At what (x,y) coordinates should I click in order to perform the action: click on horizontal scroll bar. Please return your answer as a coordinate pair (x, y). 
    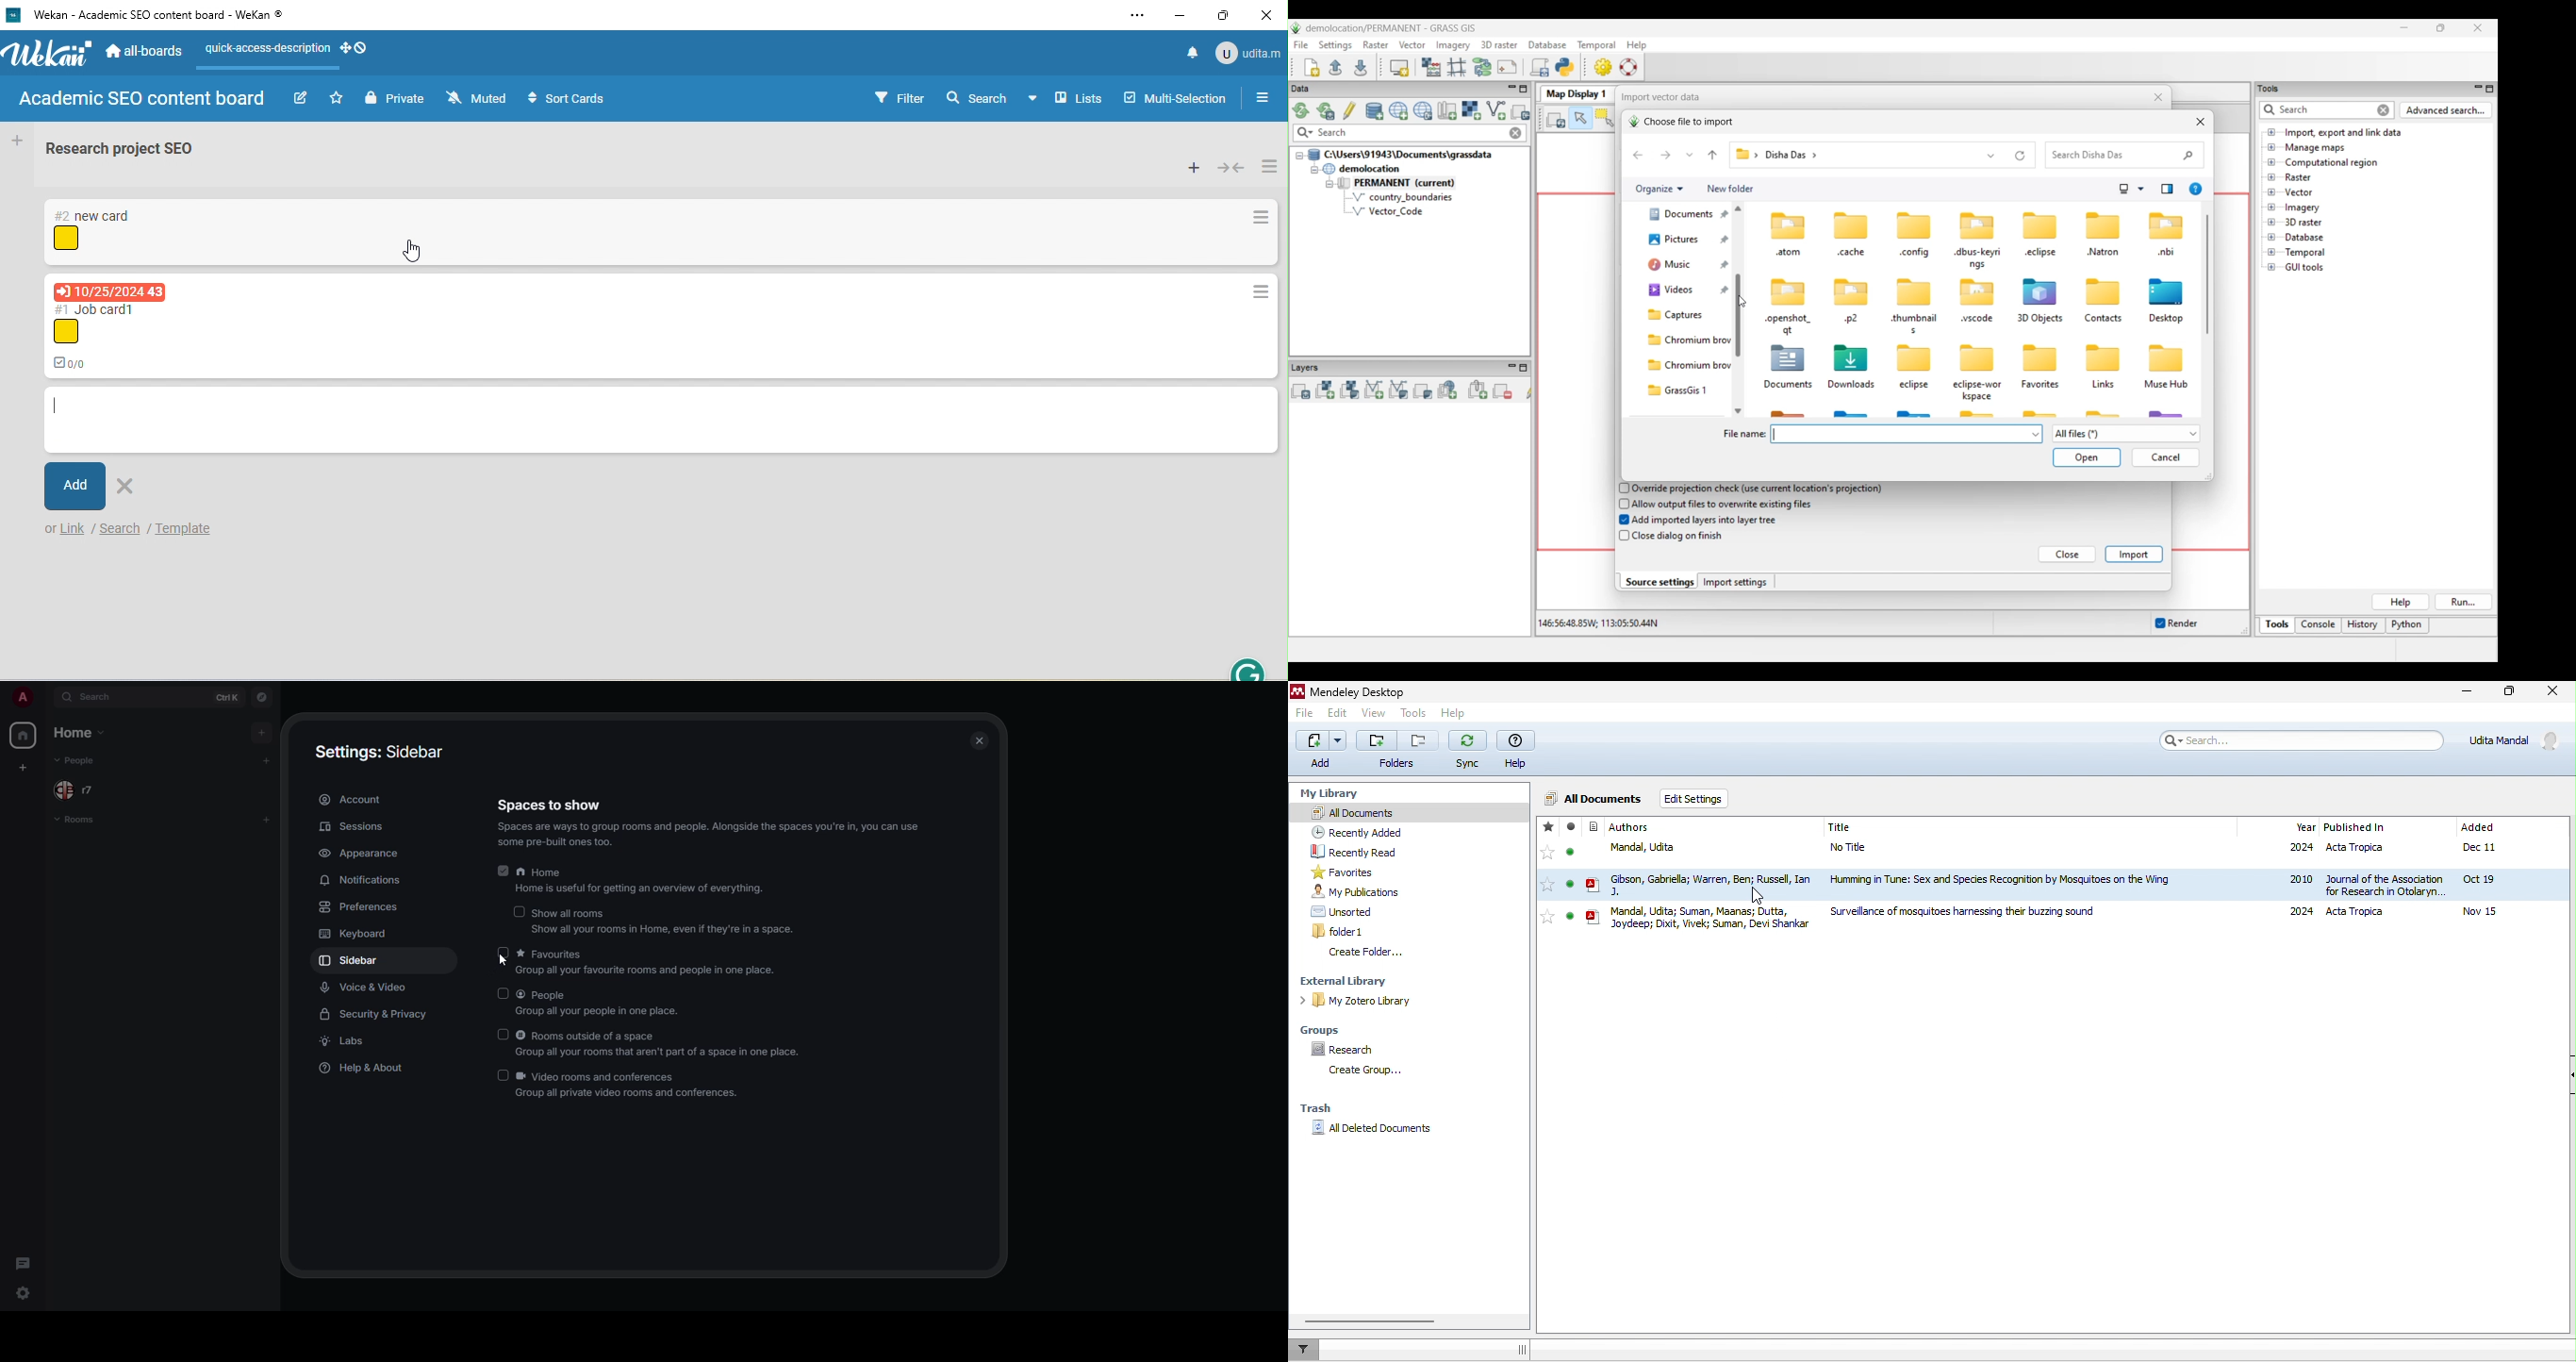
    Looking at the image, I should click on (1366, 1320).